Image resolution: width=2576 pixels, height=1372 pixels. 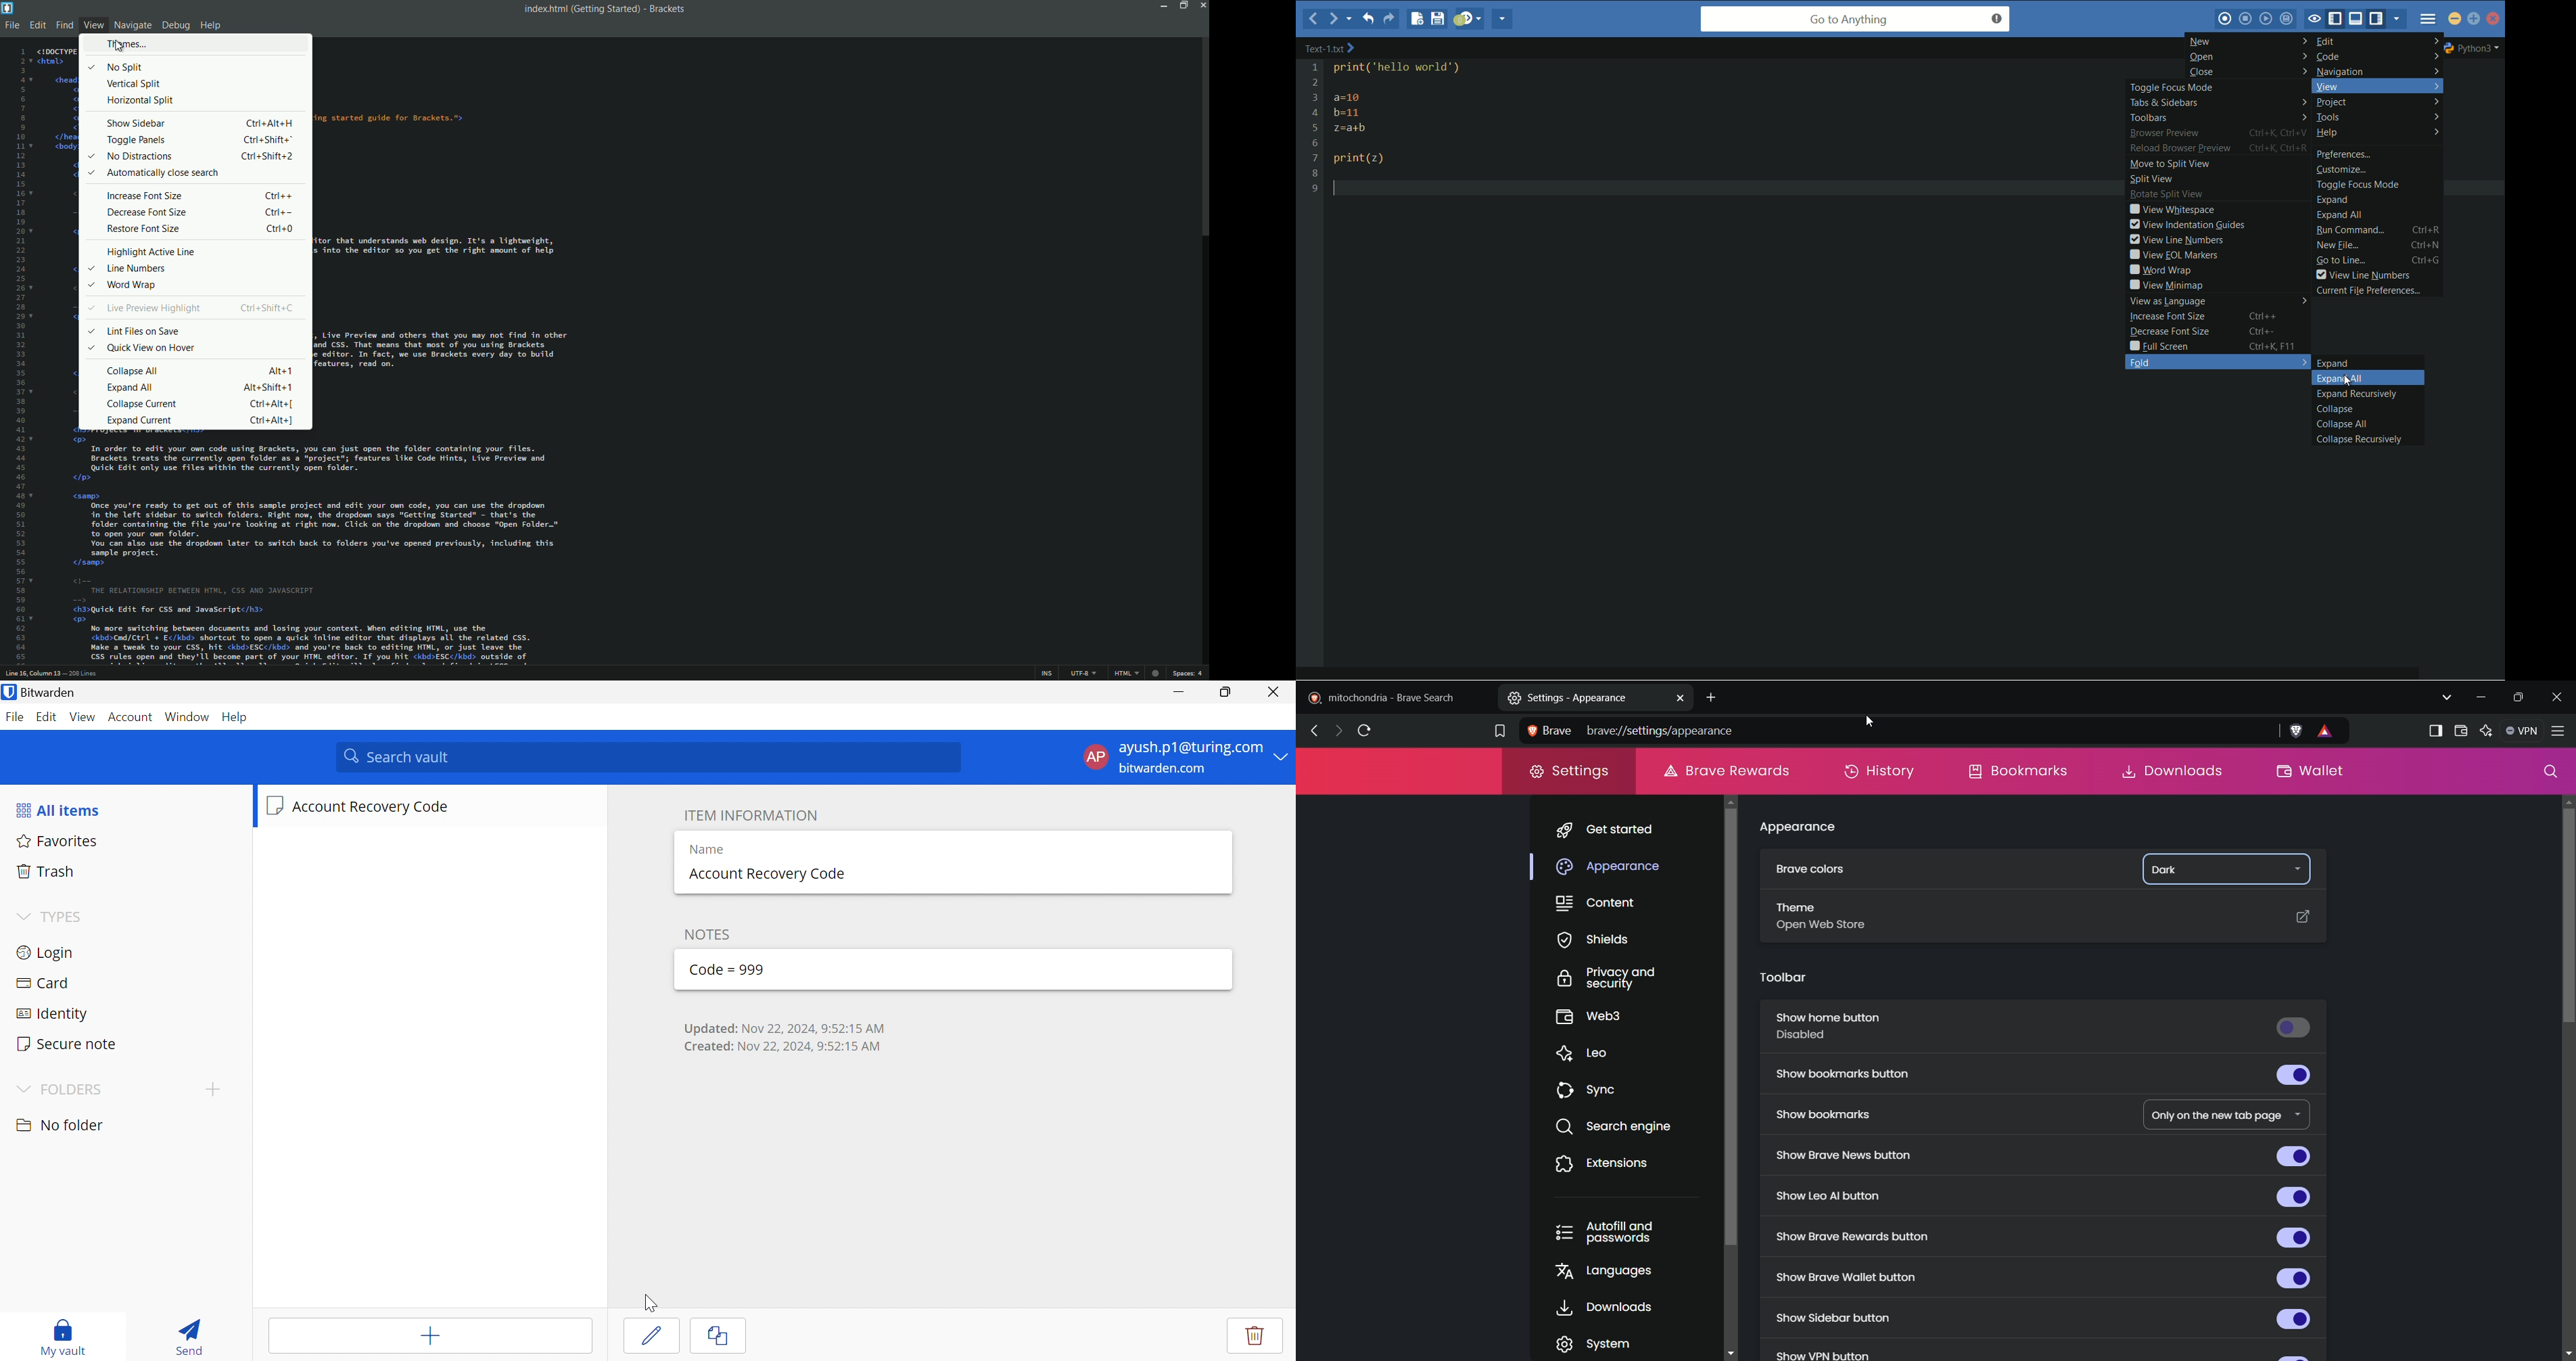 What do you see at coordinates (268, 387) in the screenshot?
I see `keyboard shortcut` at bounding box center [268, 387].